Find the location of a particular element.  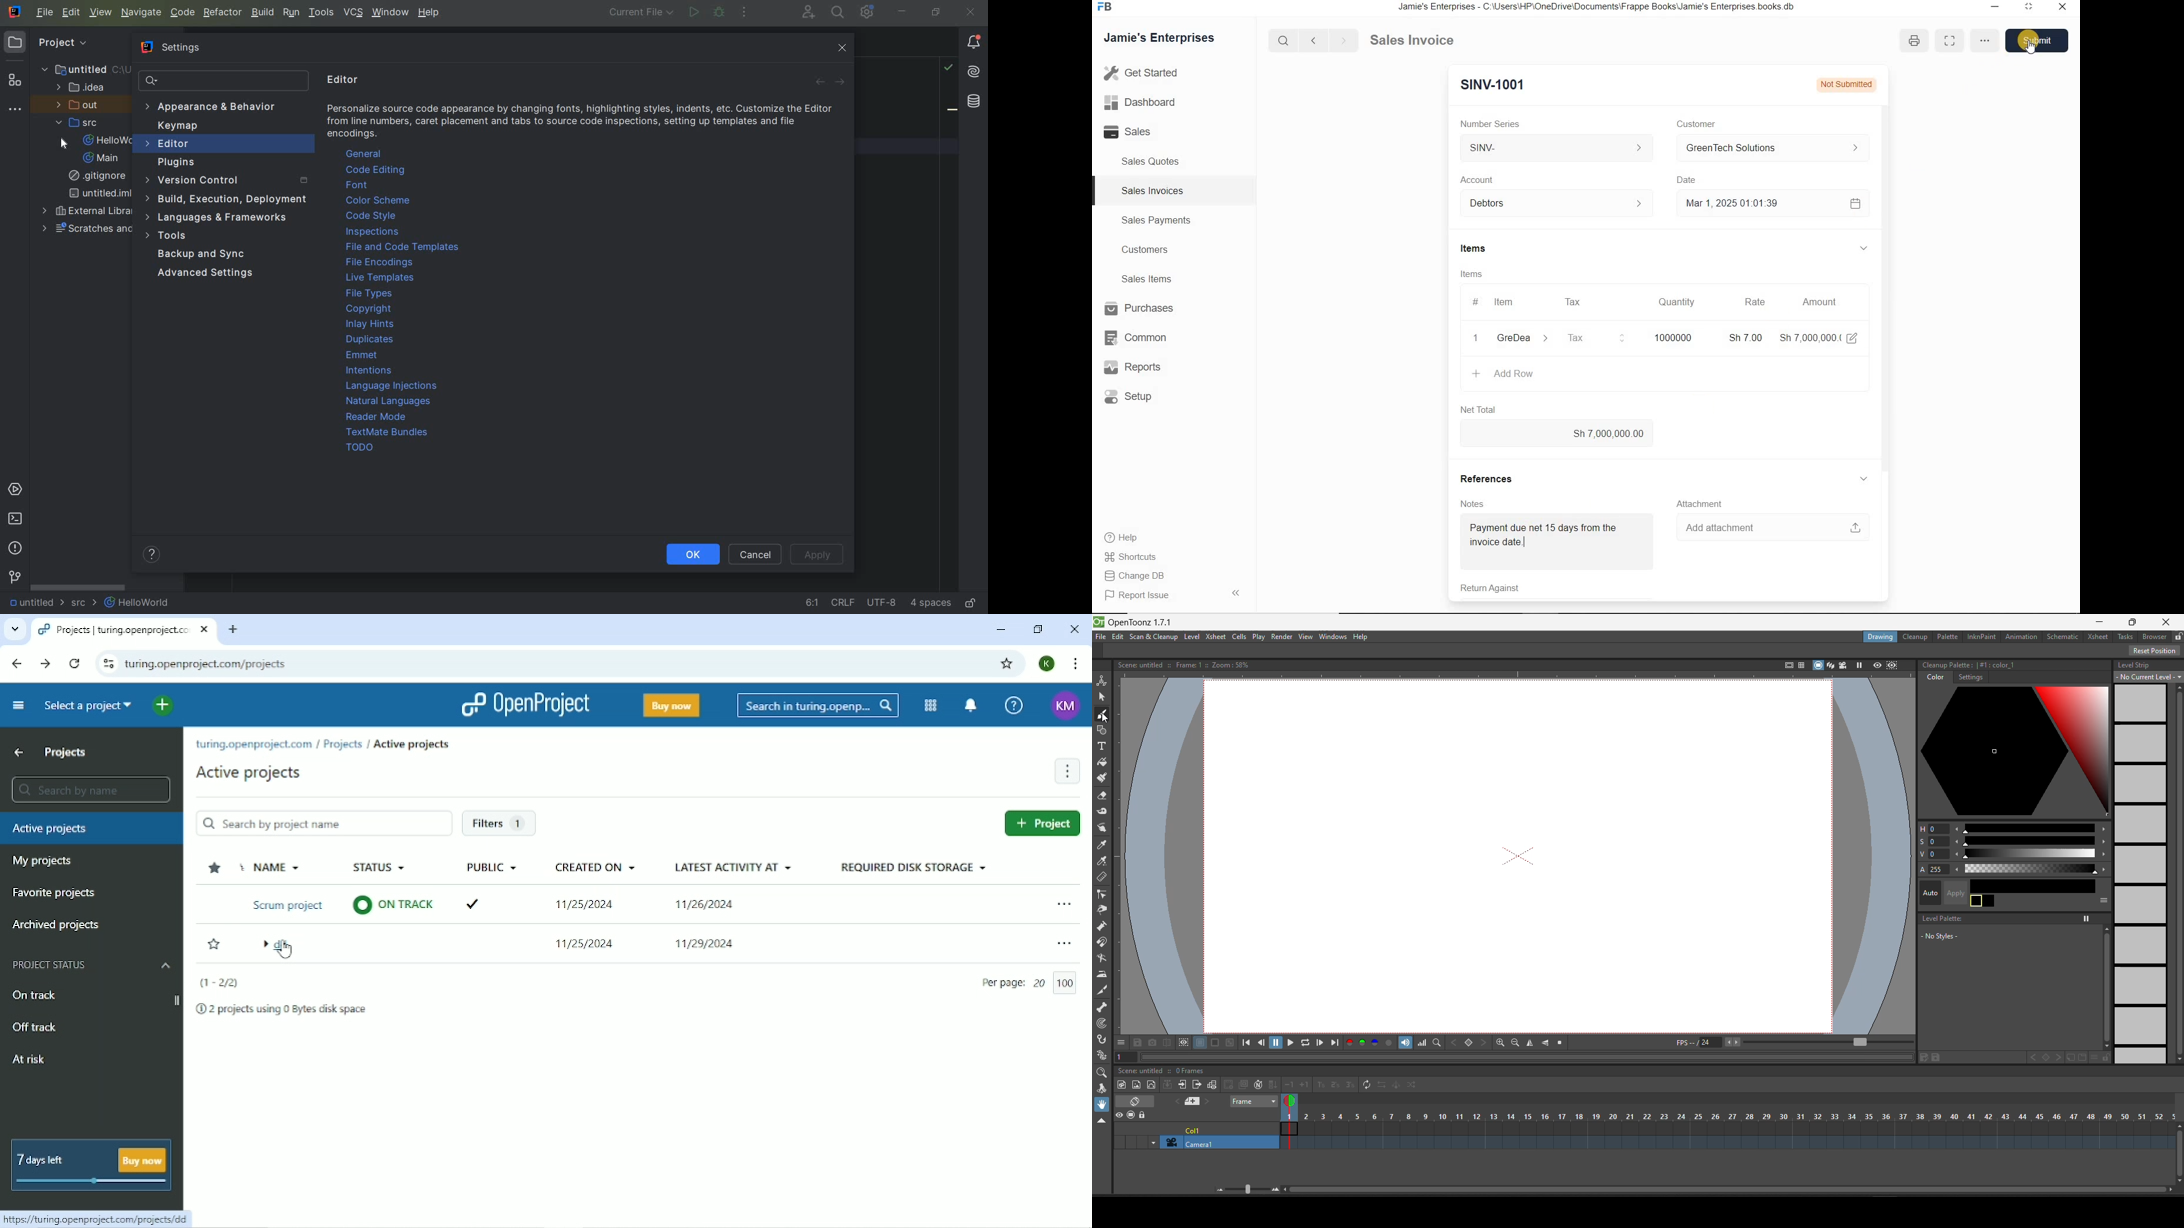

debug is located at coordinates (719, 12).